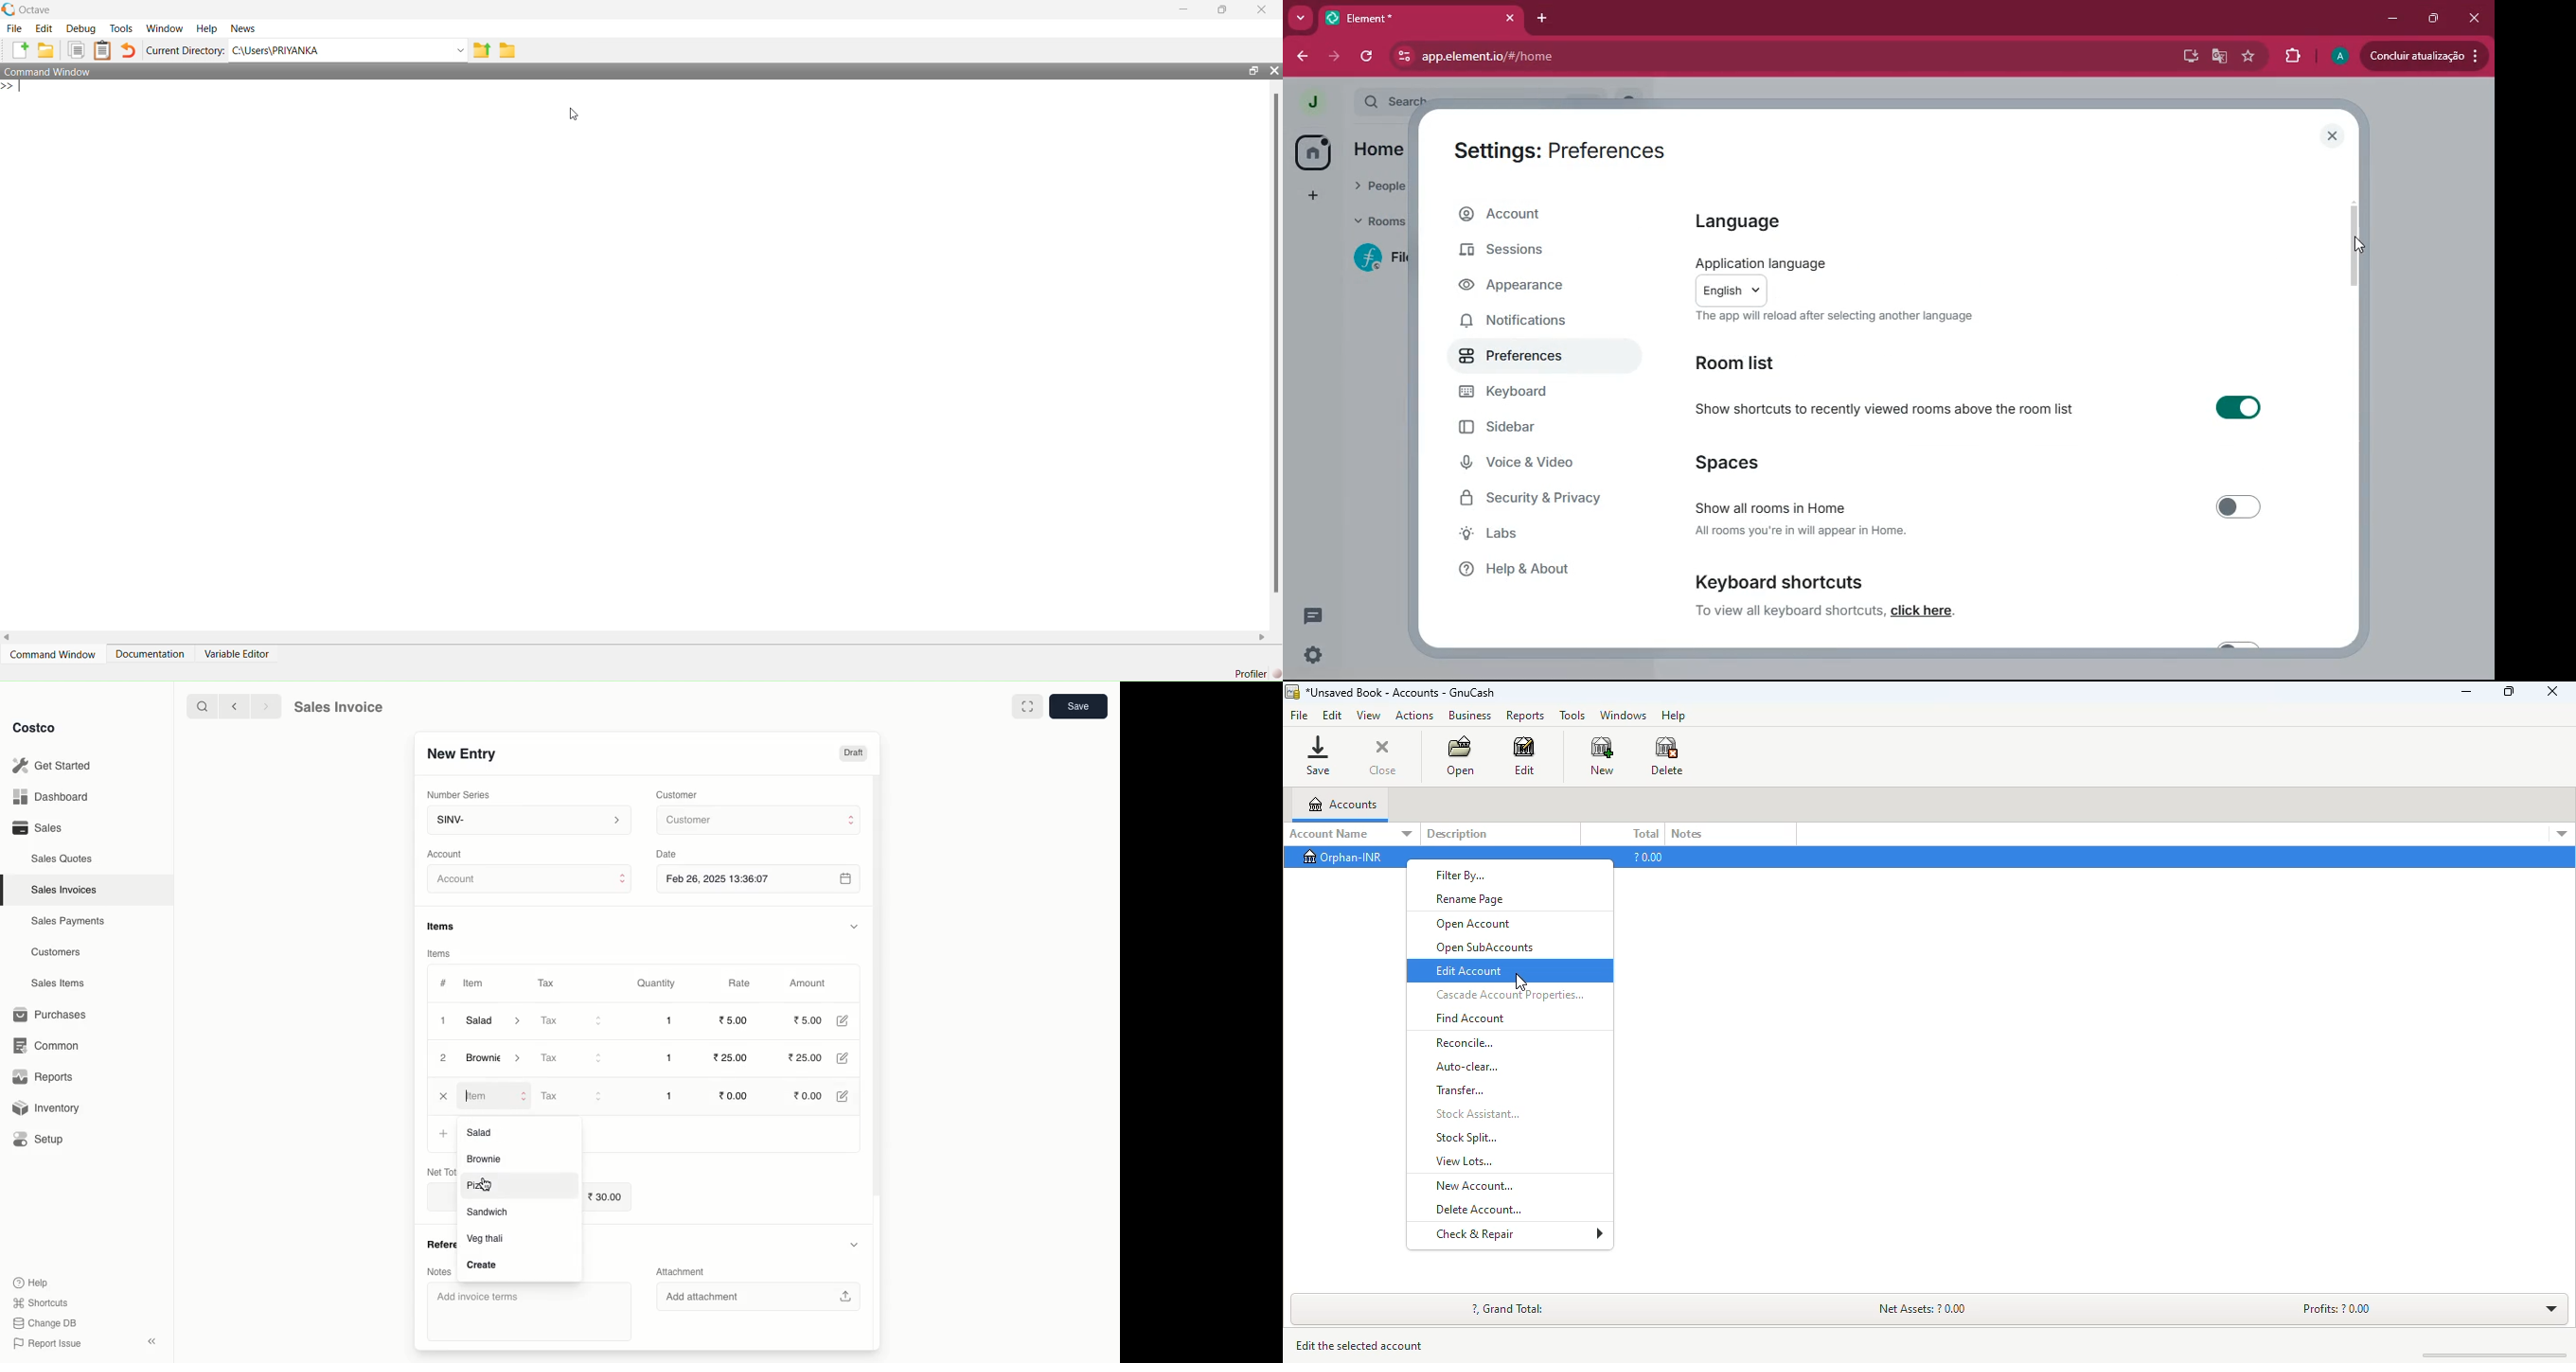 This screenshot has width=2576, height=1372. What do you see at coordinates (763, 1298) in the screenshot?
I see `‘Add attachment` at bounding box center [763, 1298].